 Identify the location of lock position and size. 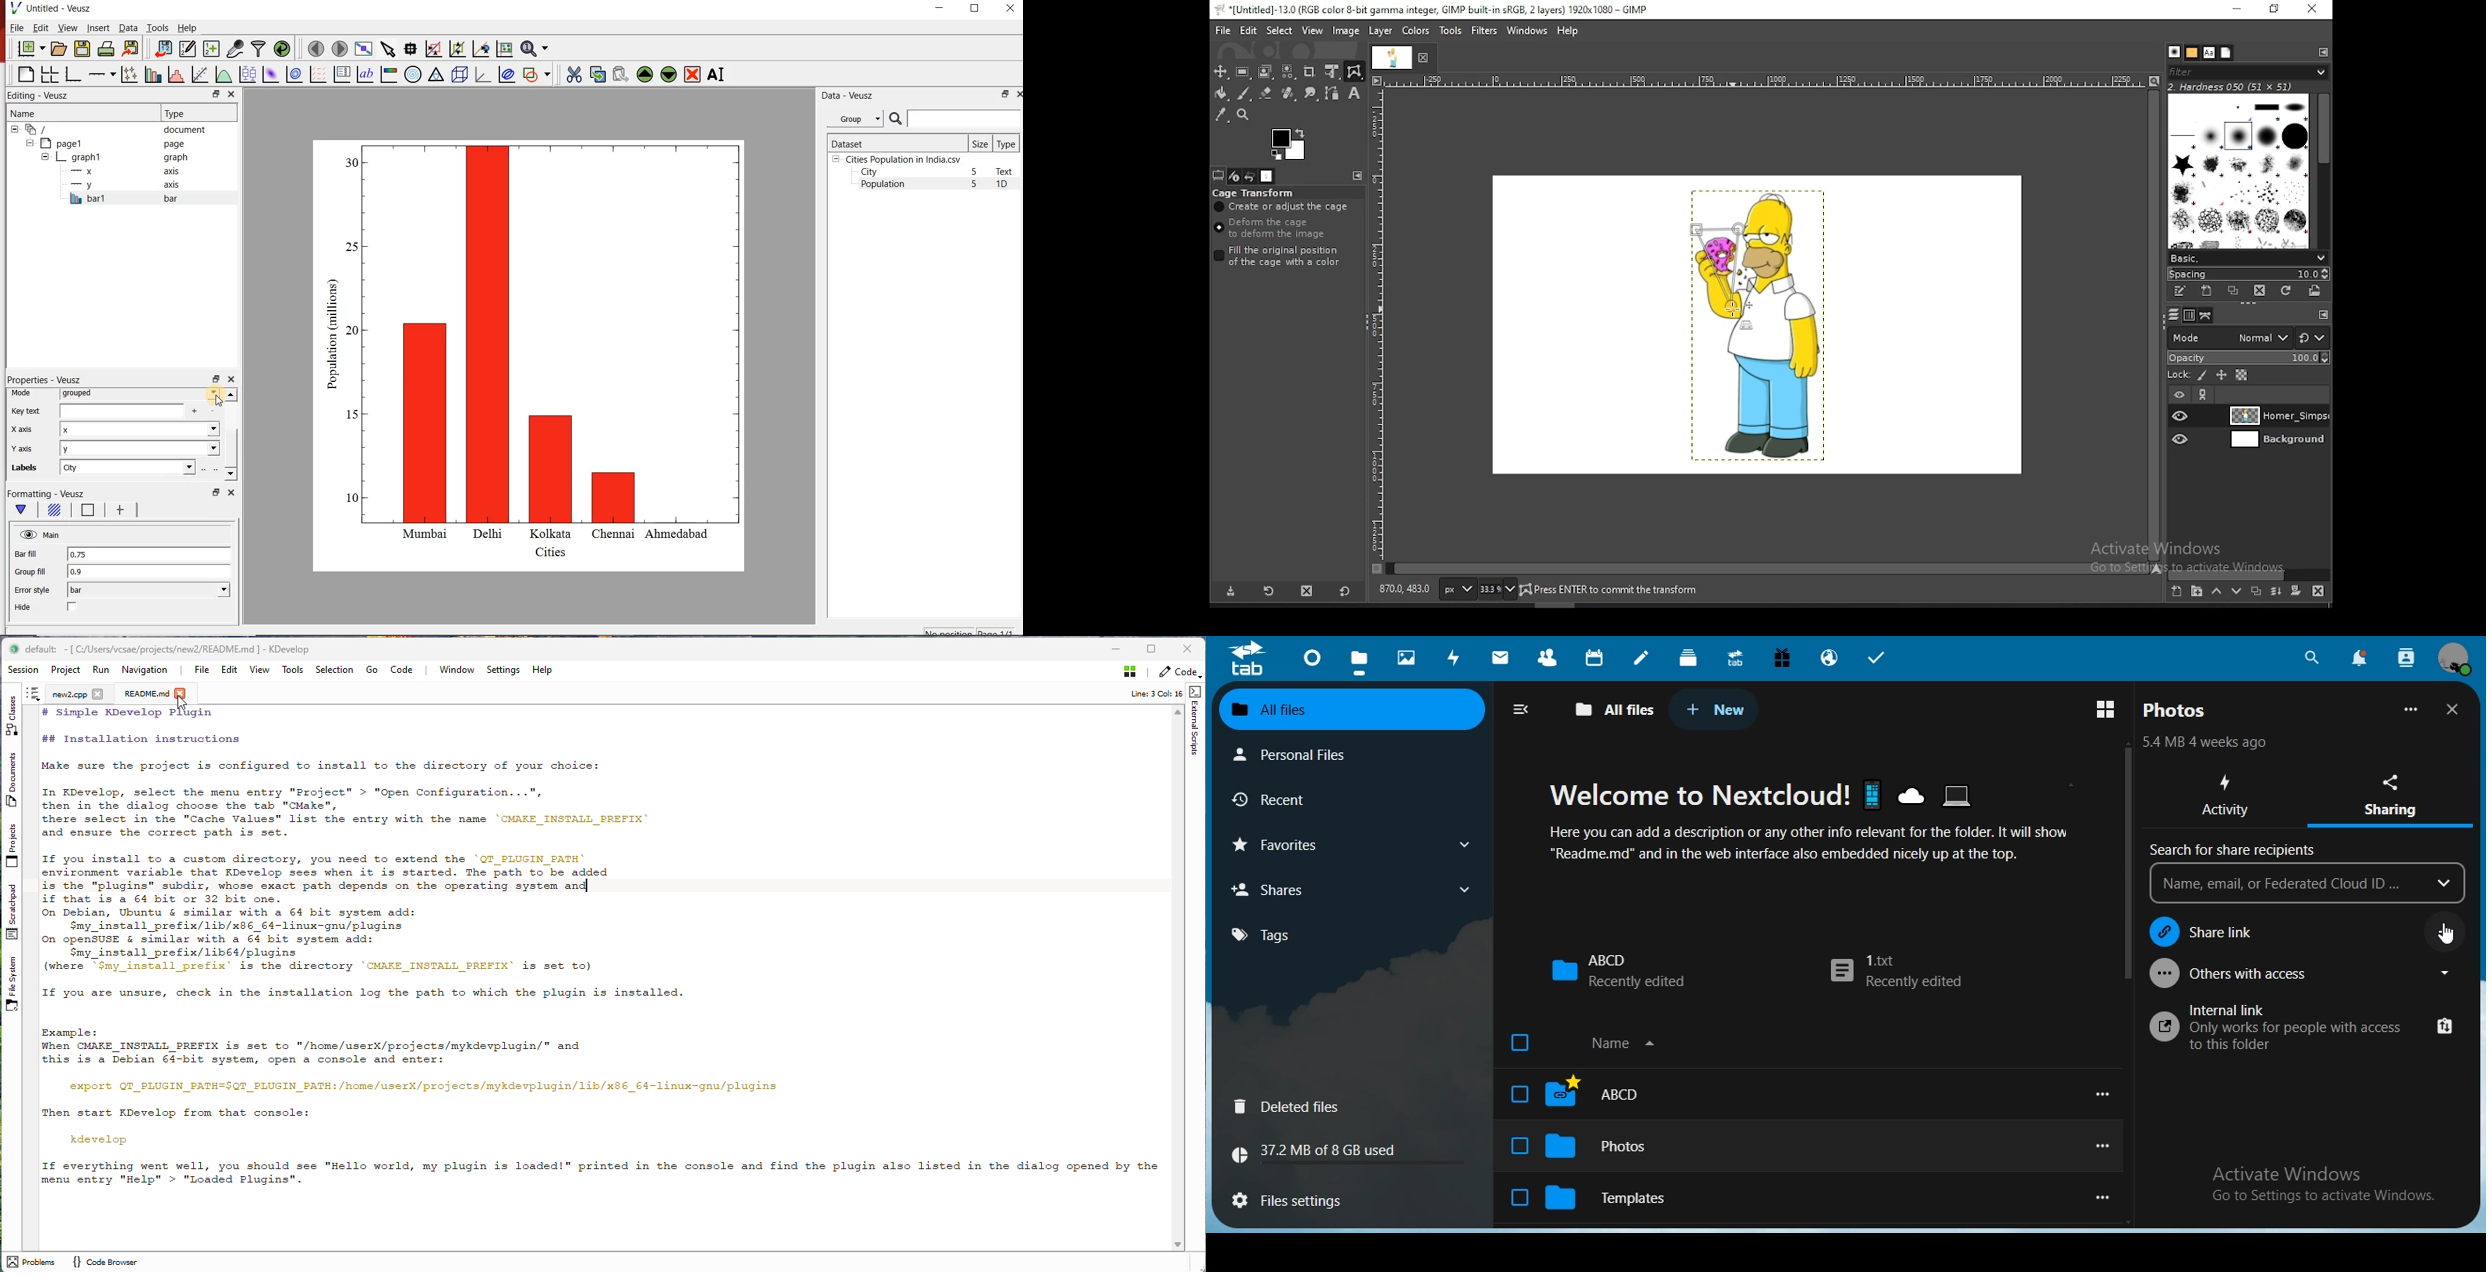
(2221, 375).